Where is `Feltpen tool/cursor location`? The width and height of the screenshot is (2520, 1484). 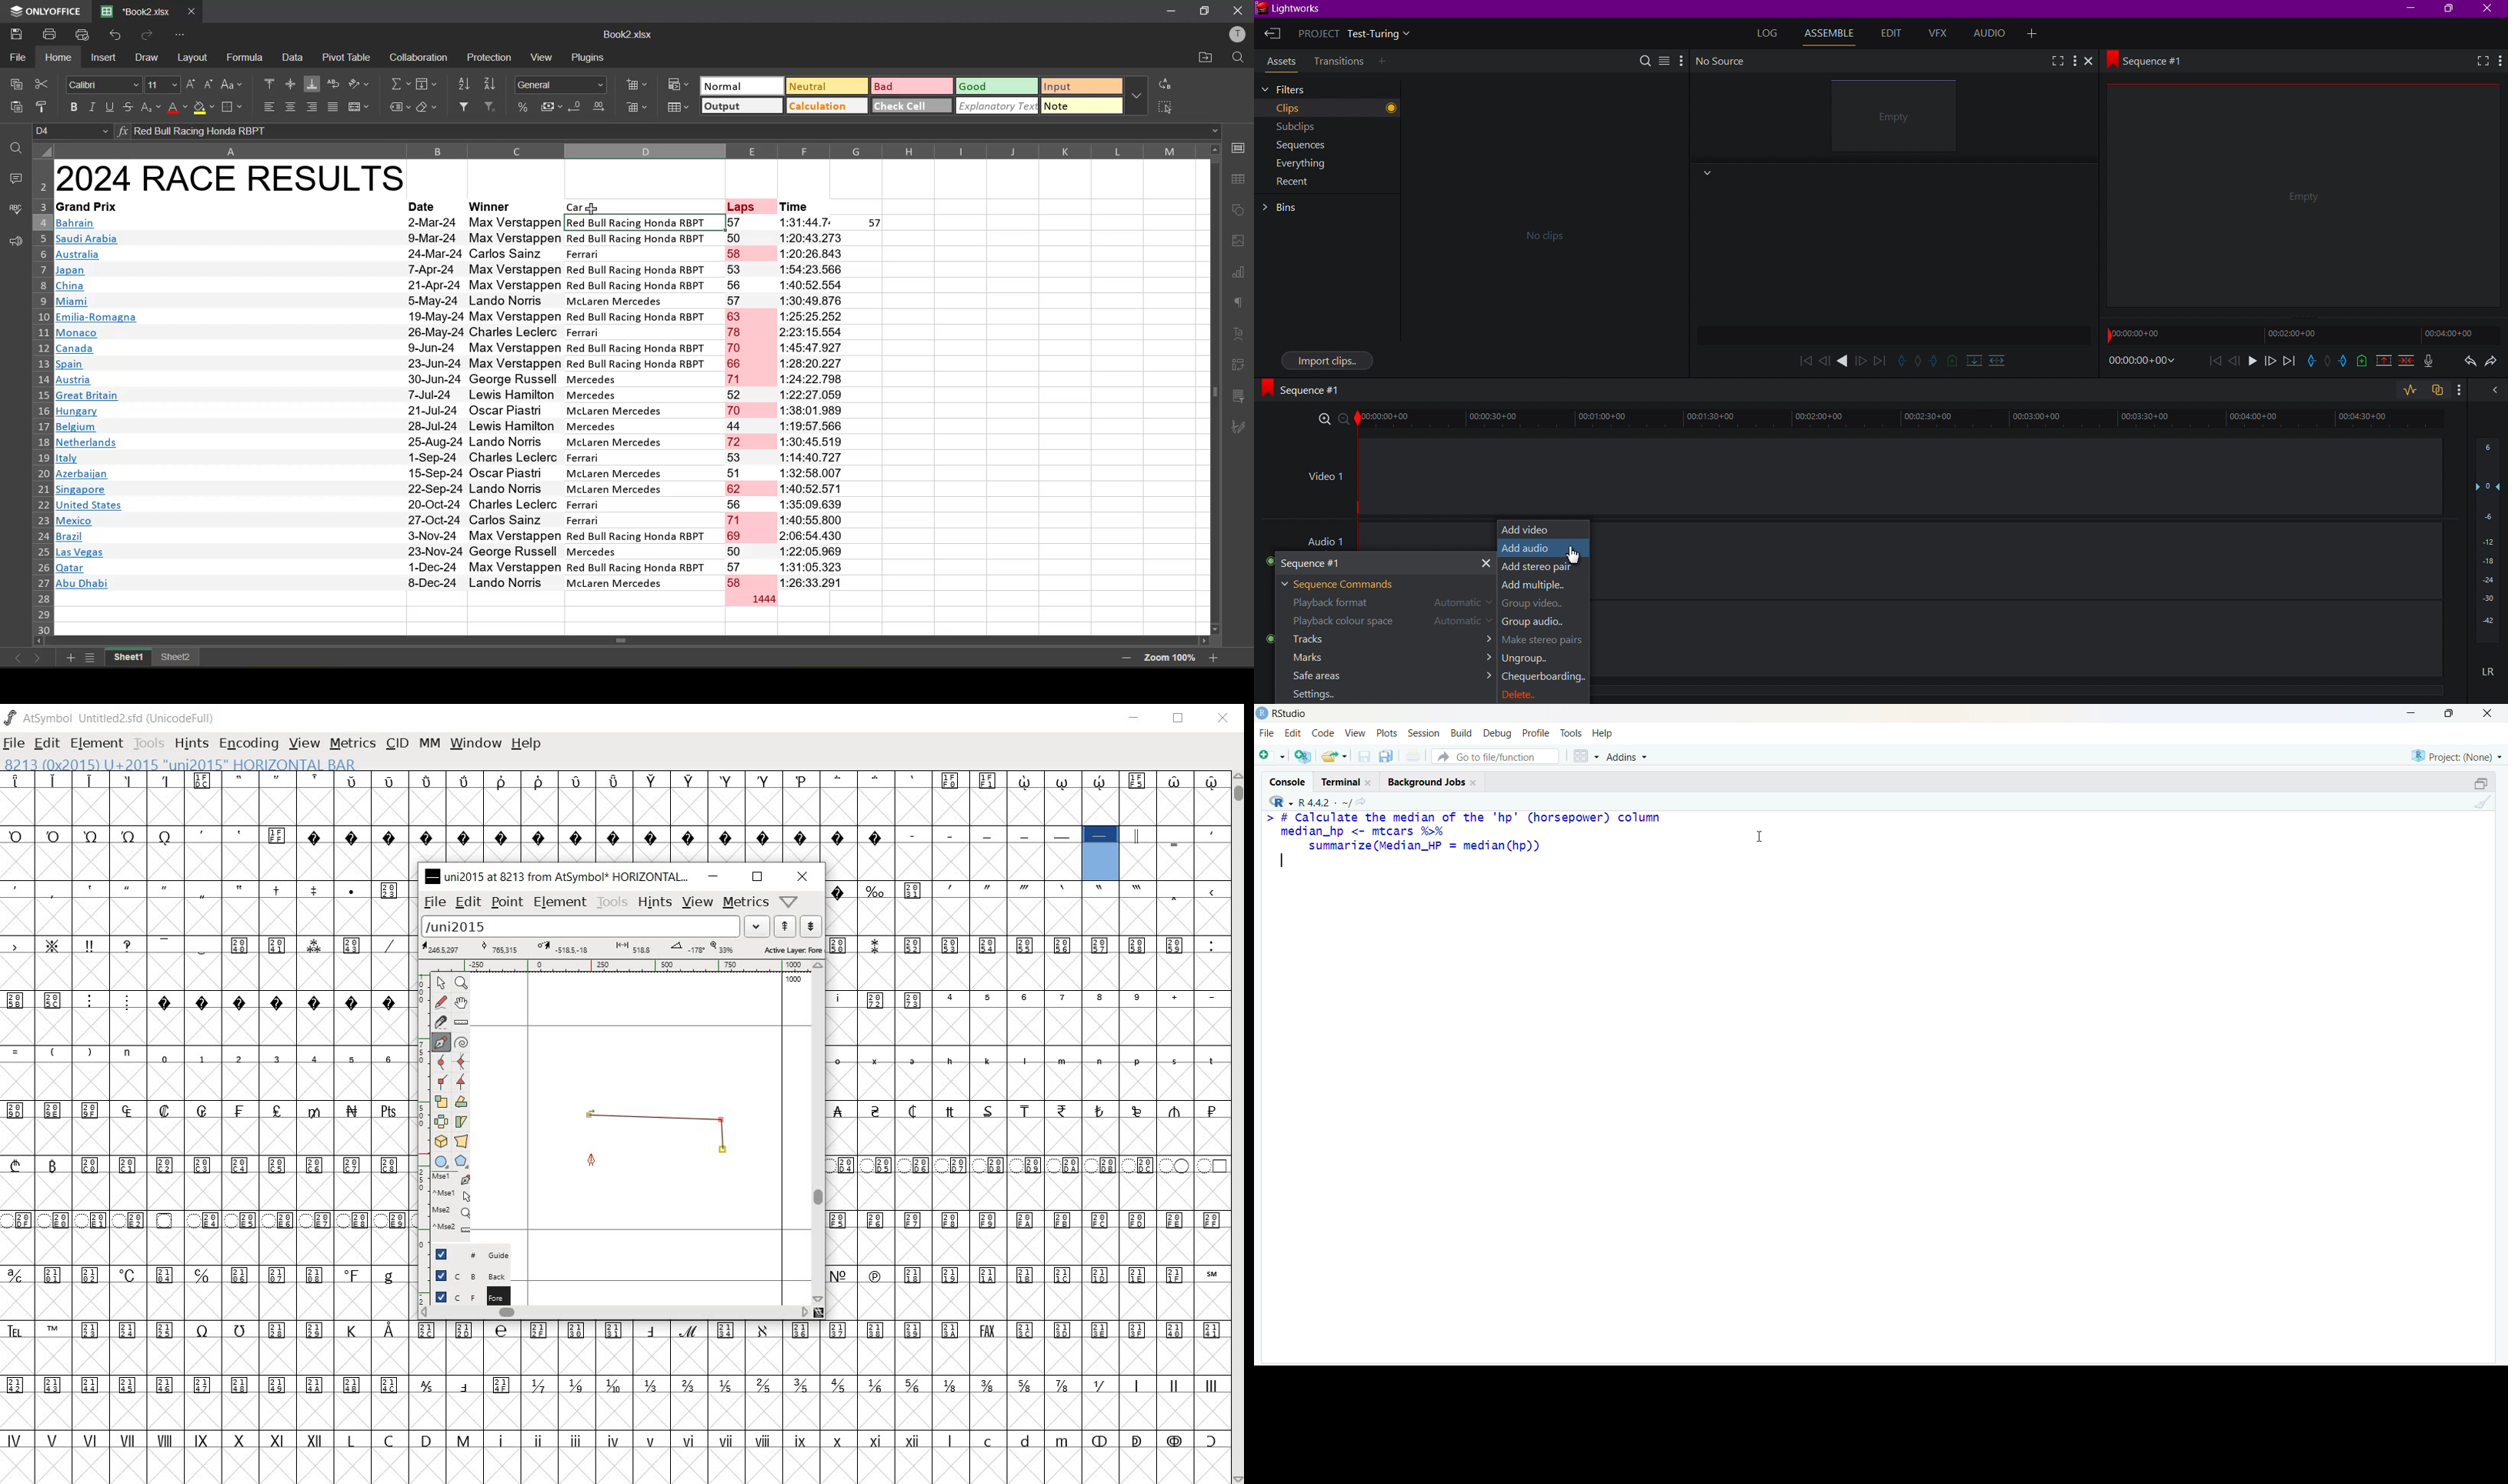
Feltpen tool/cursor location is located at coordinates (594, 1159).